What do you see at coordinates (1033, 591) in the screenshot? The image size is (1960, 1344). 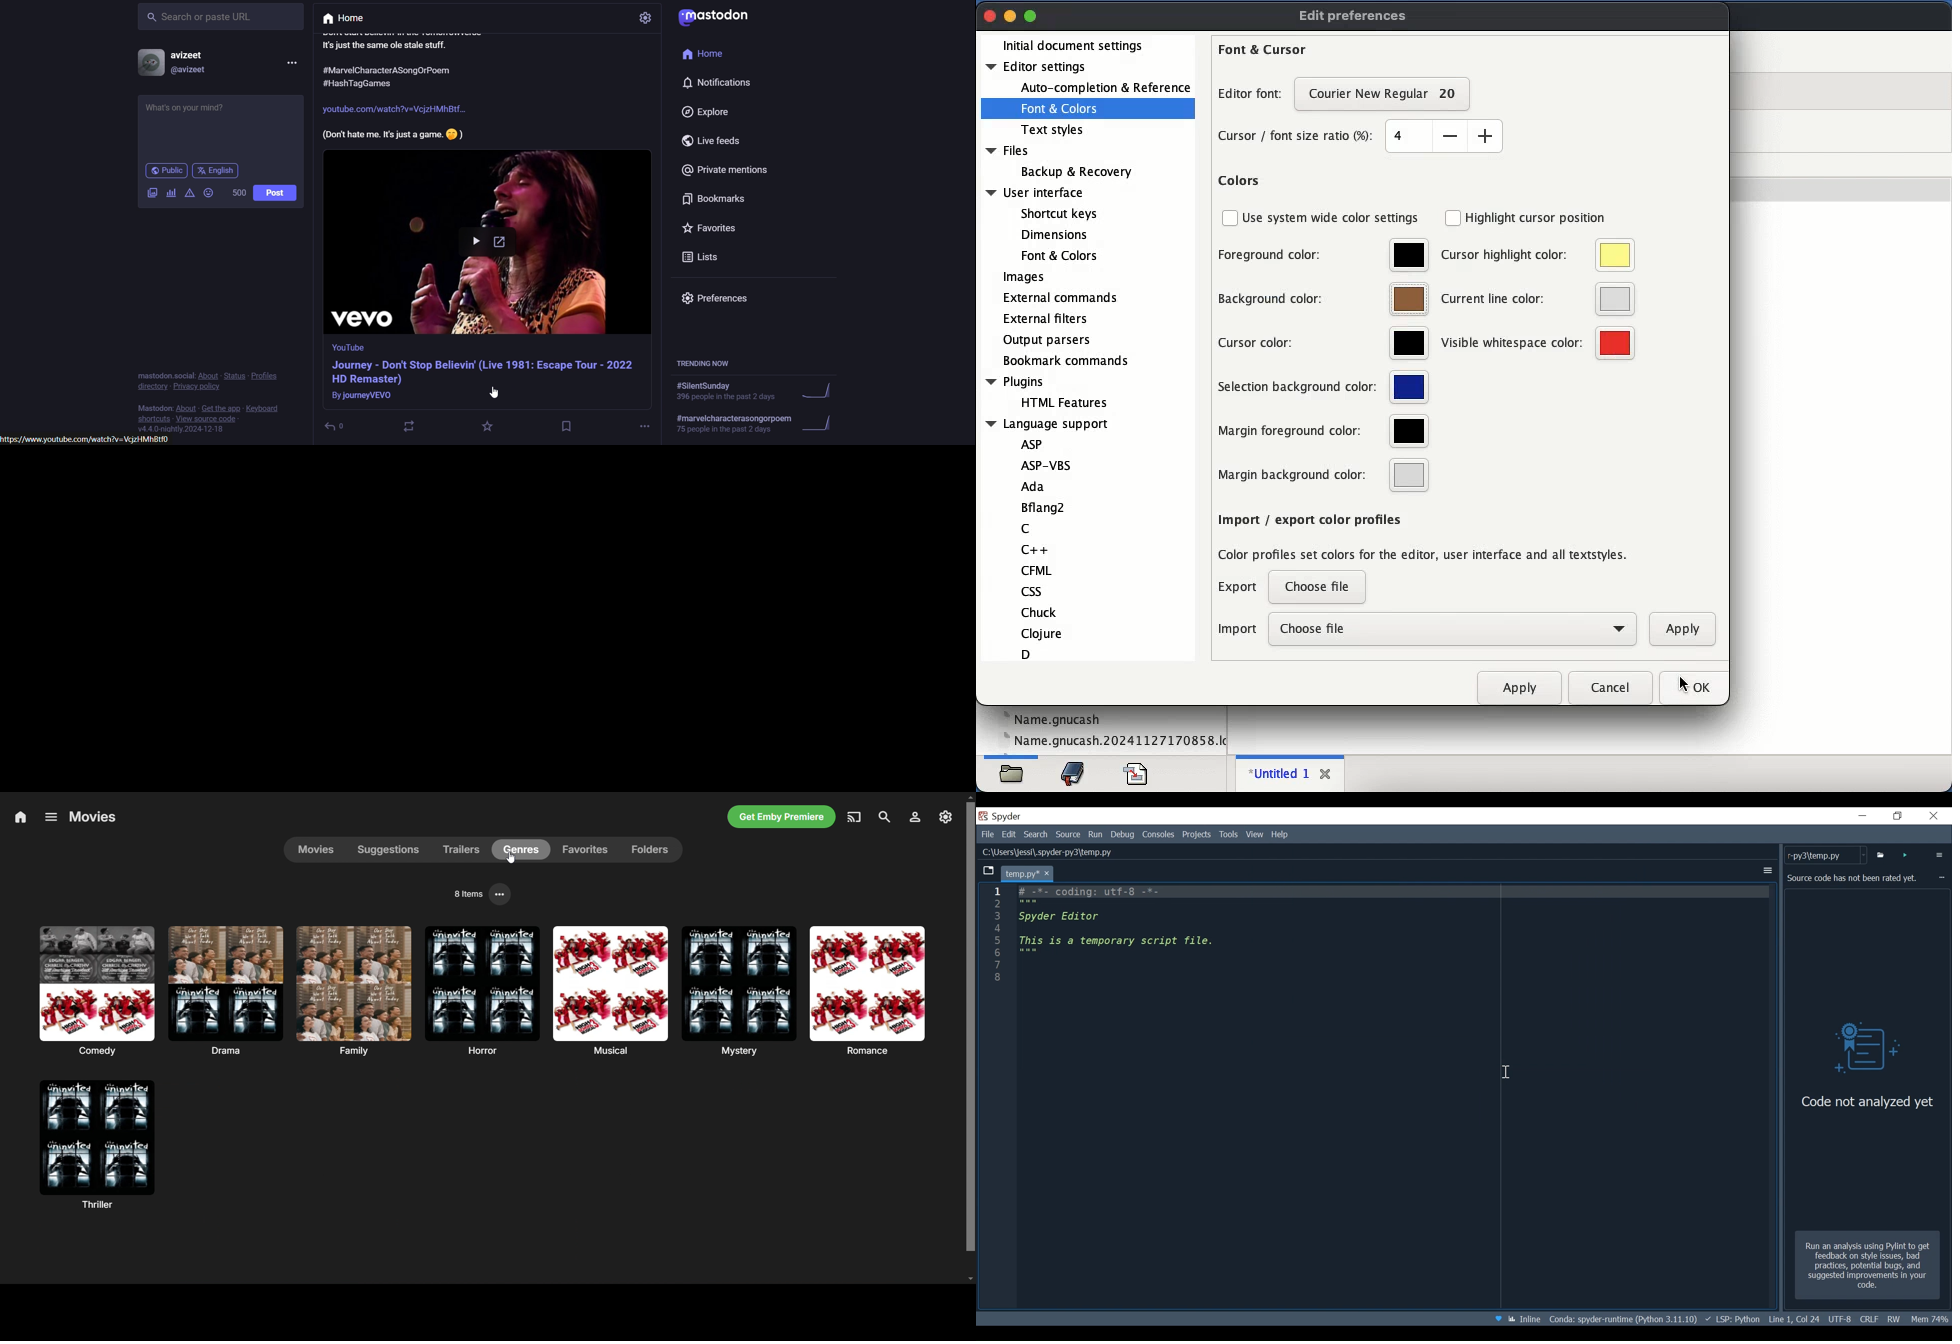 I see `css` at bounding box center [1033, 591].